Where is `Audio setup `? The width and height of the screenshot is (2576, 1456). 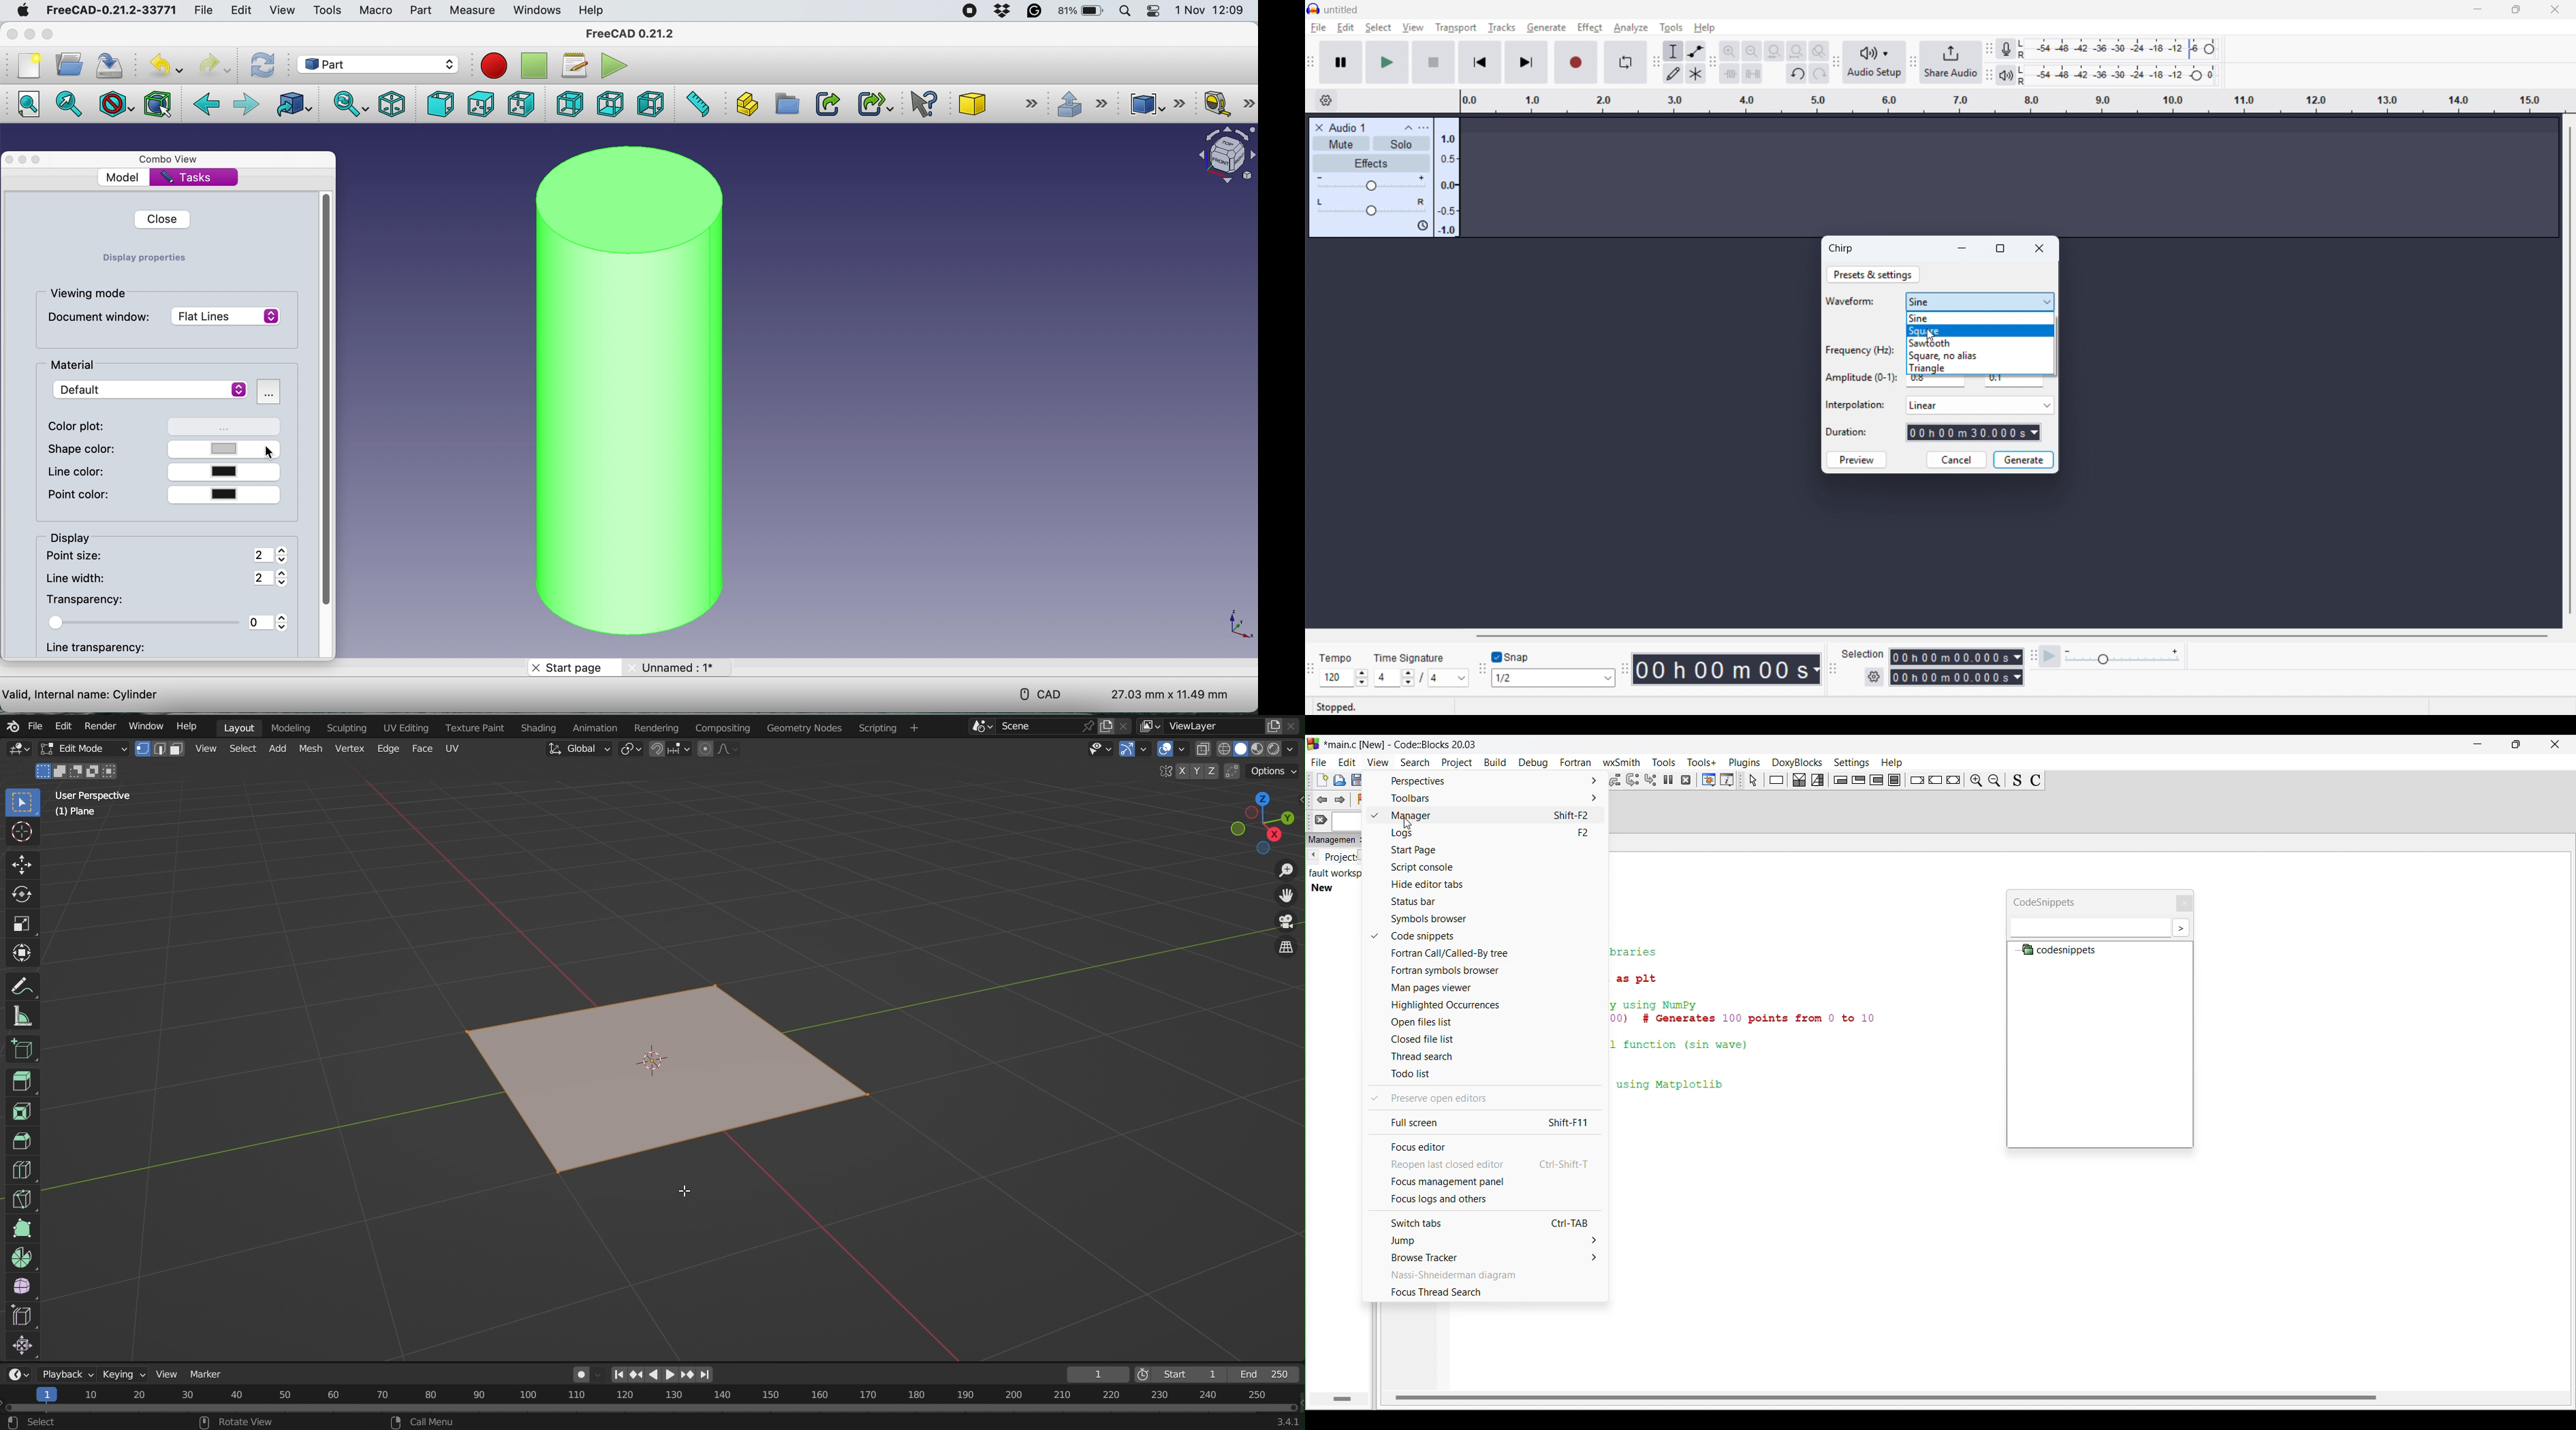
Audio setup  is located at coordinates (1876, 62).